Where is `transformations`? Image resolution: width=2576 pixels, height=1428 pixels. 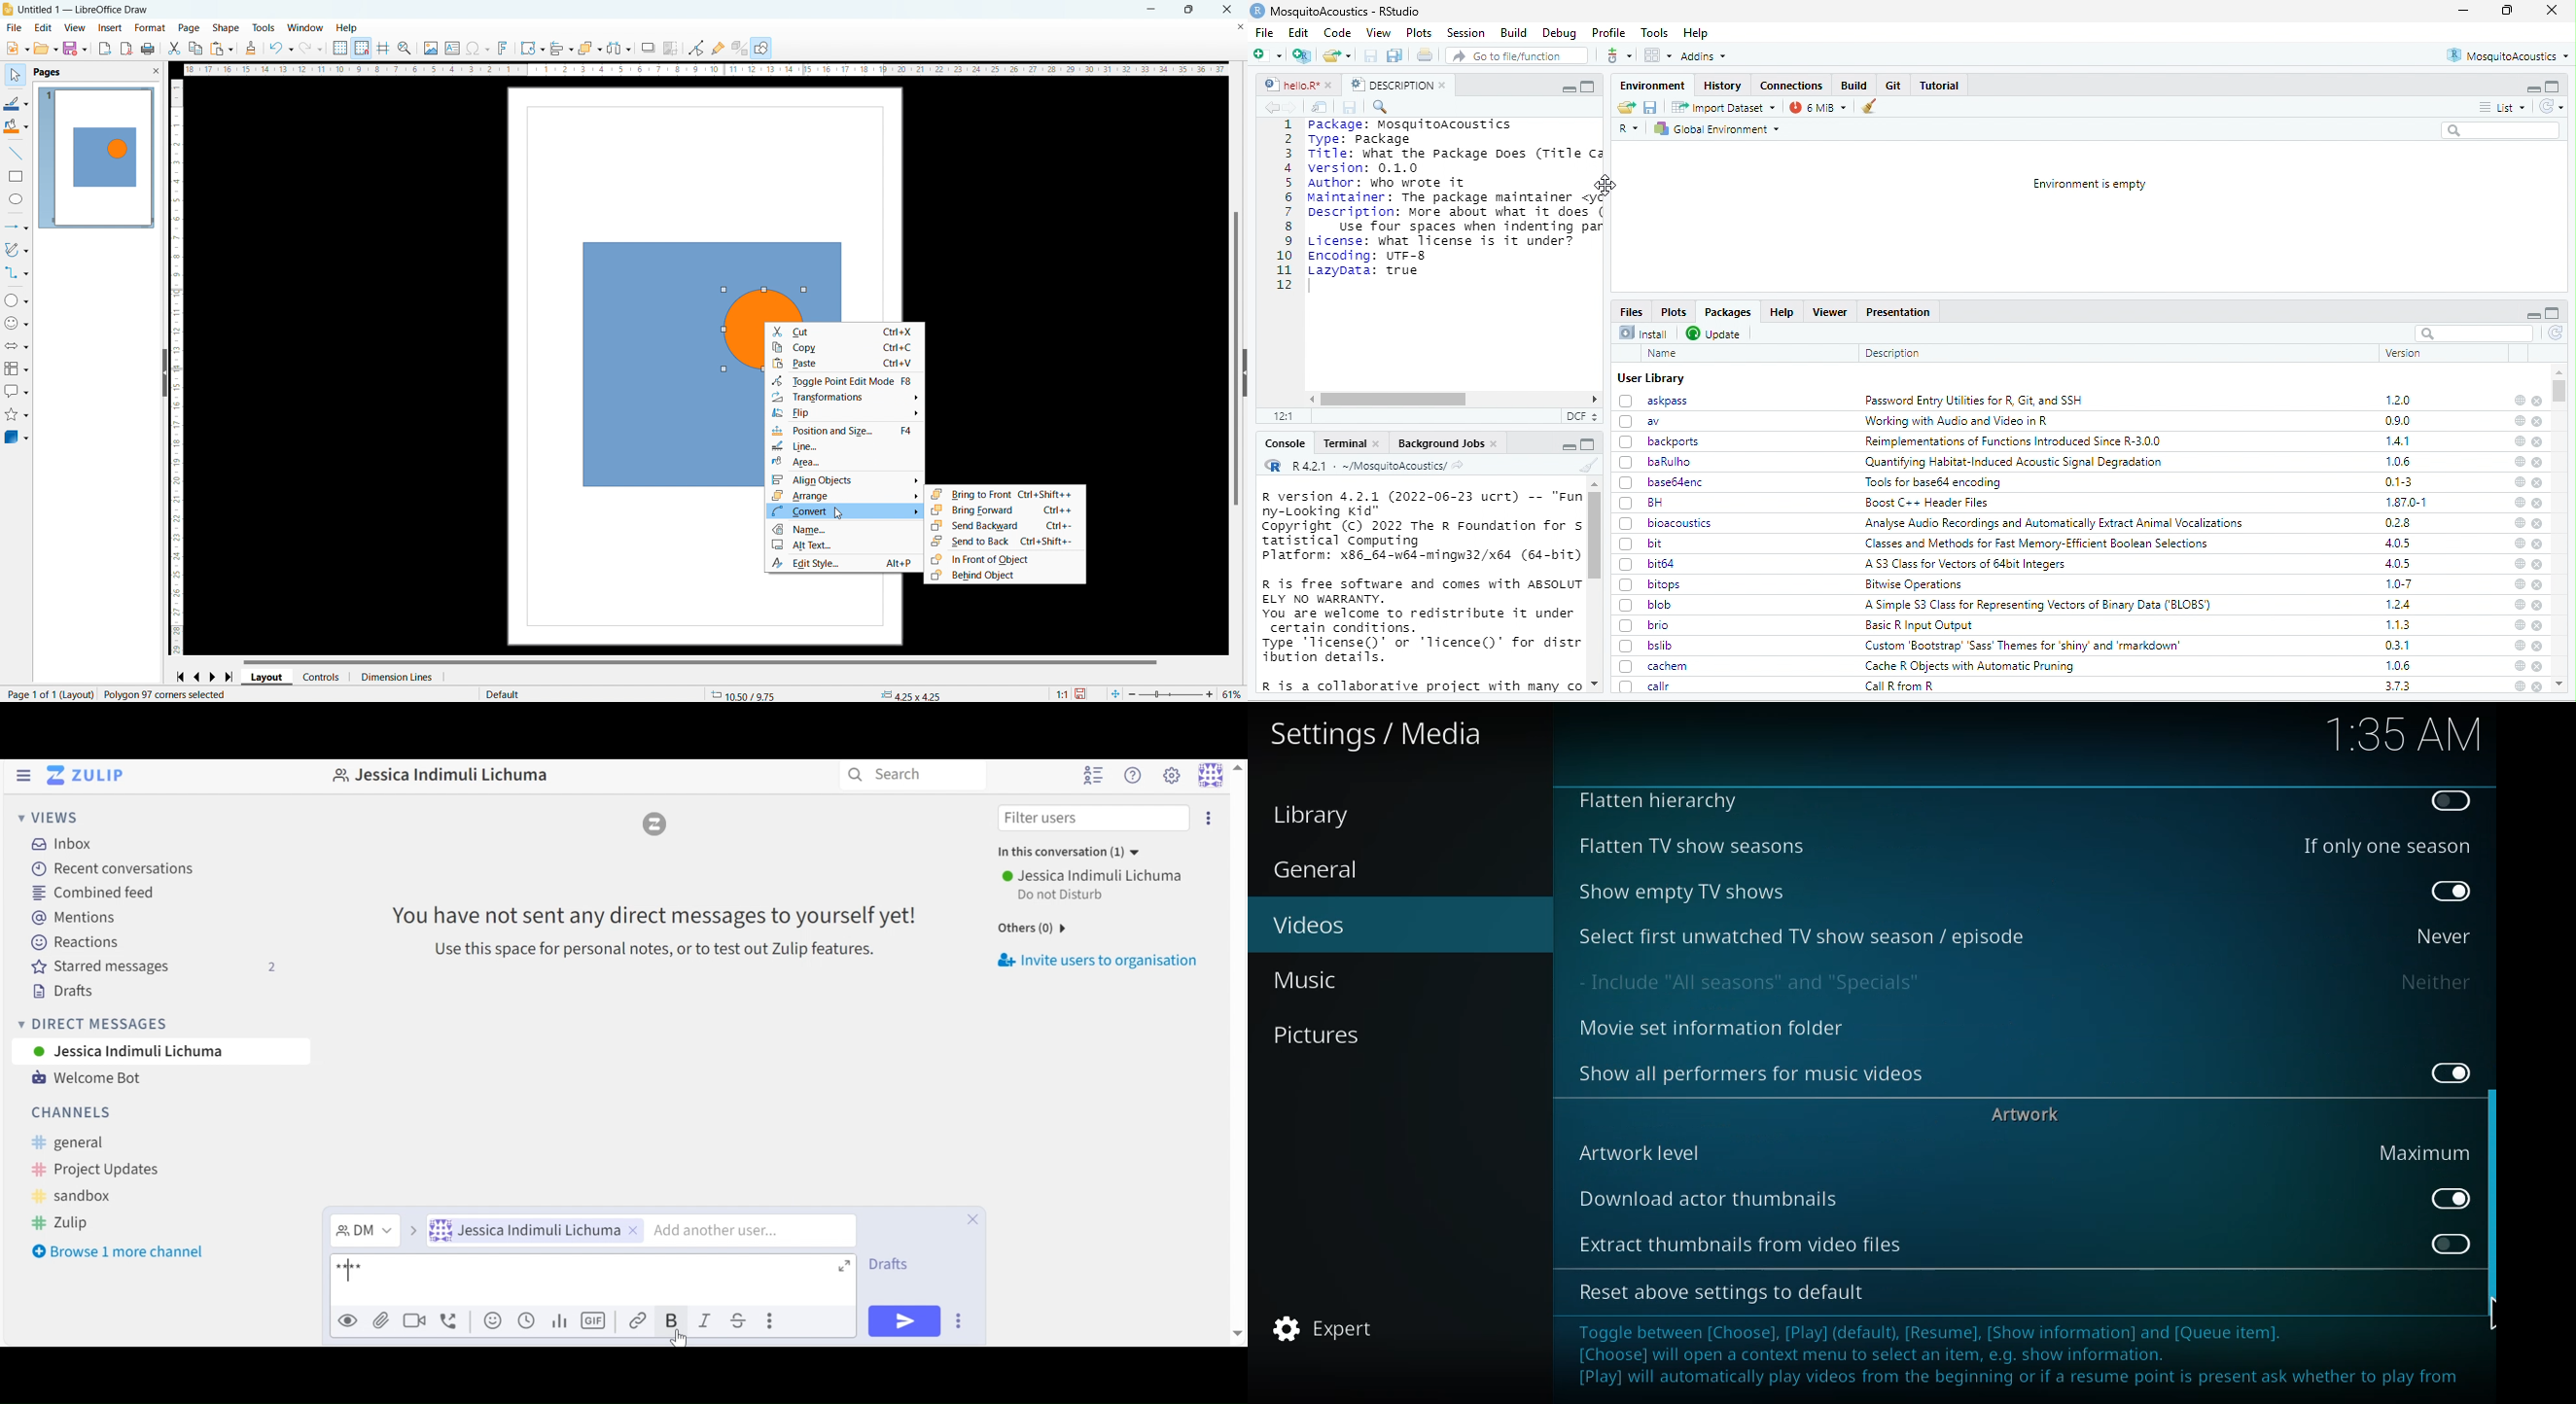
transformations is located at coordinates (531, 48).